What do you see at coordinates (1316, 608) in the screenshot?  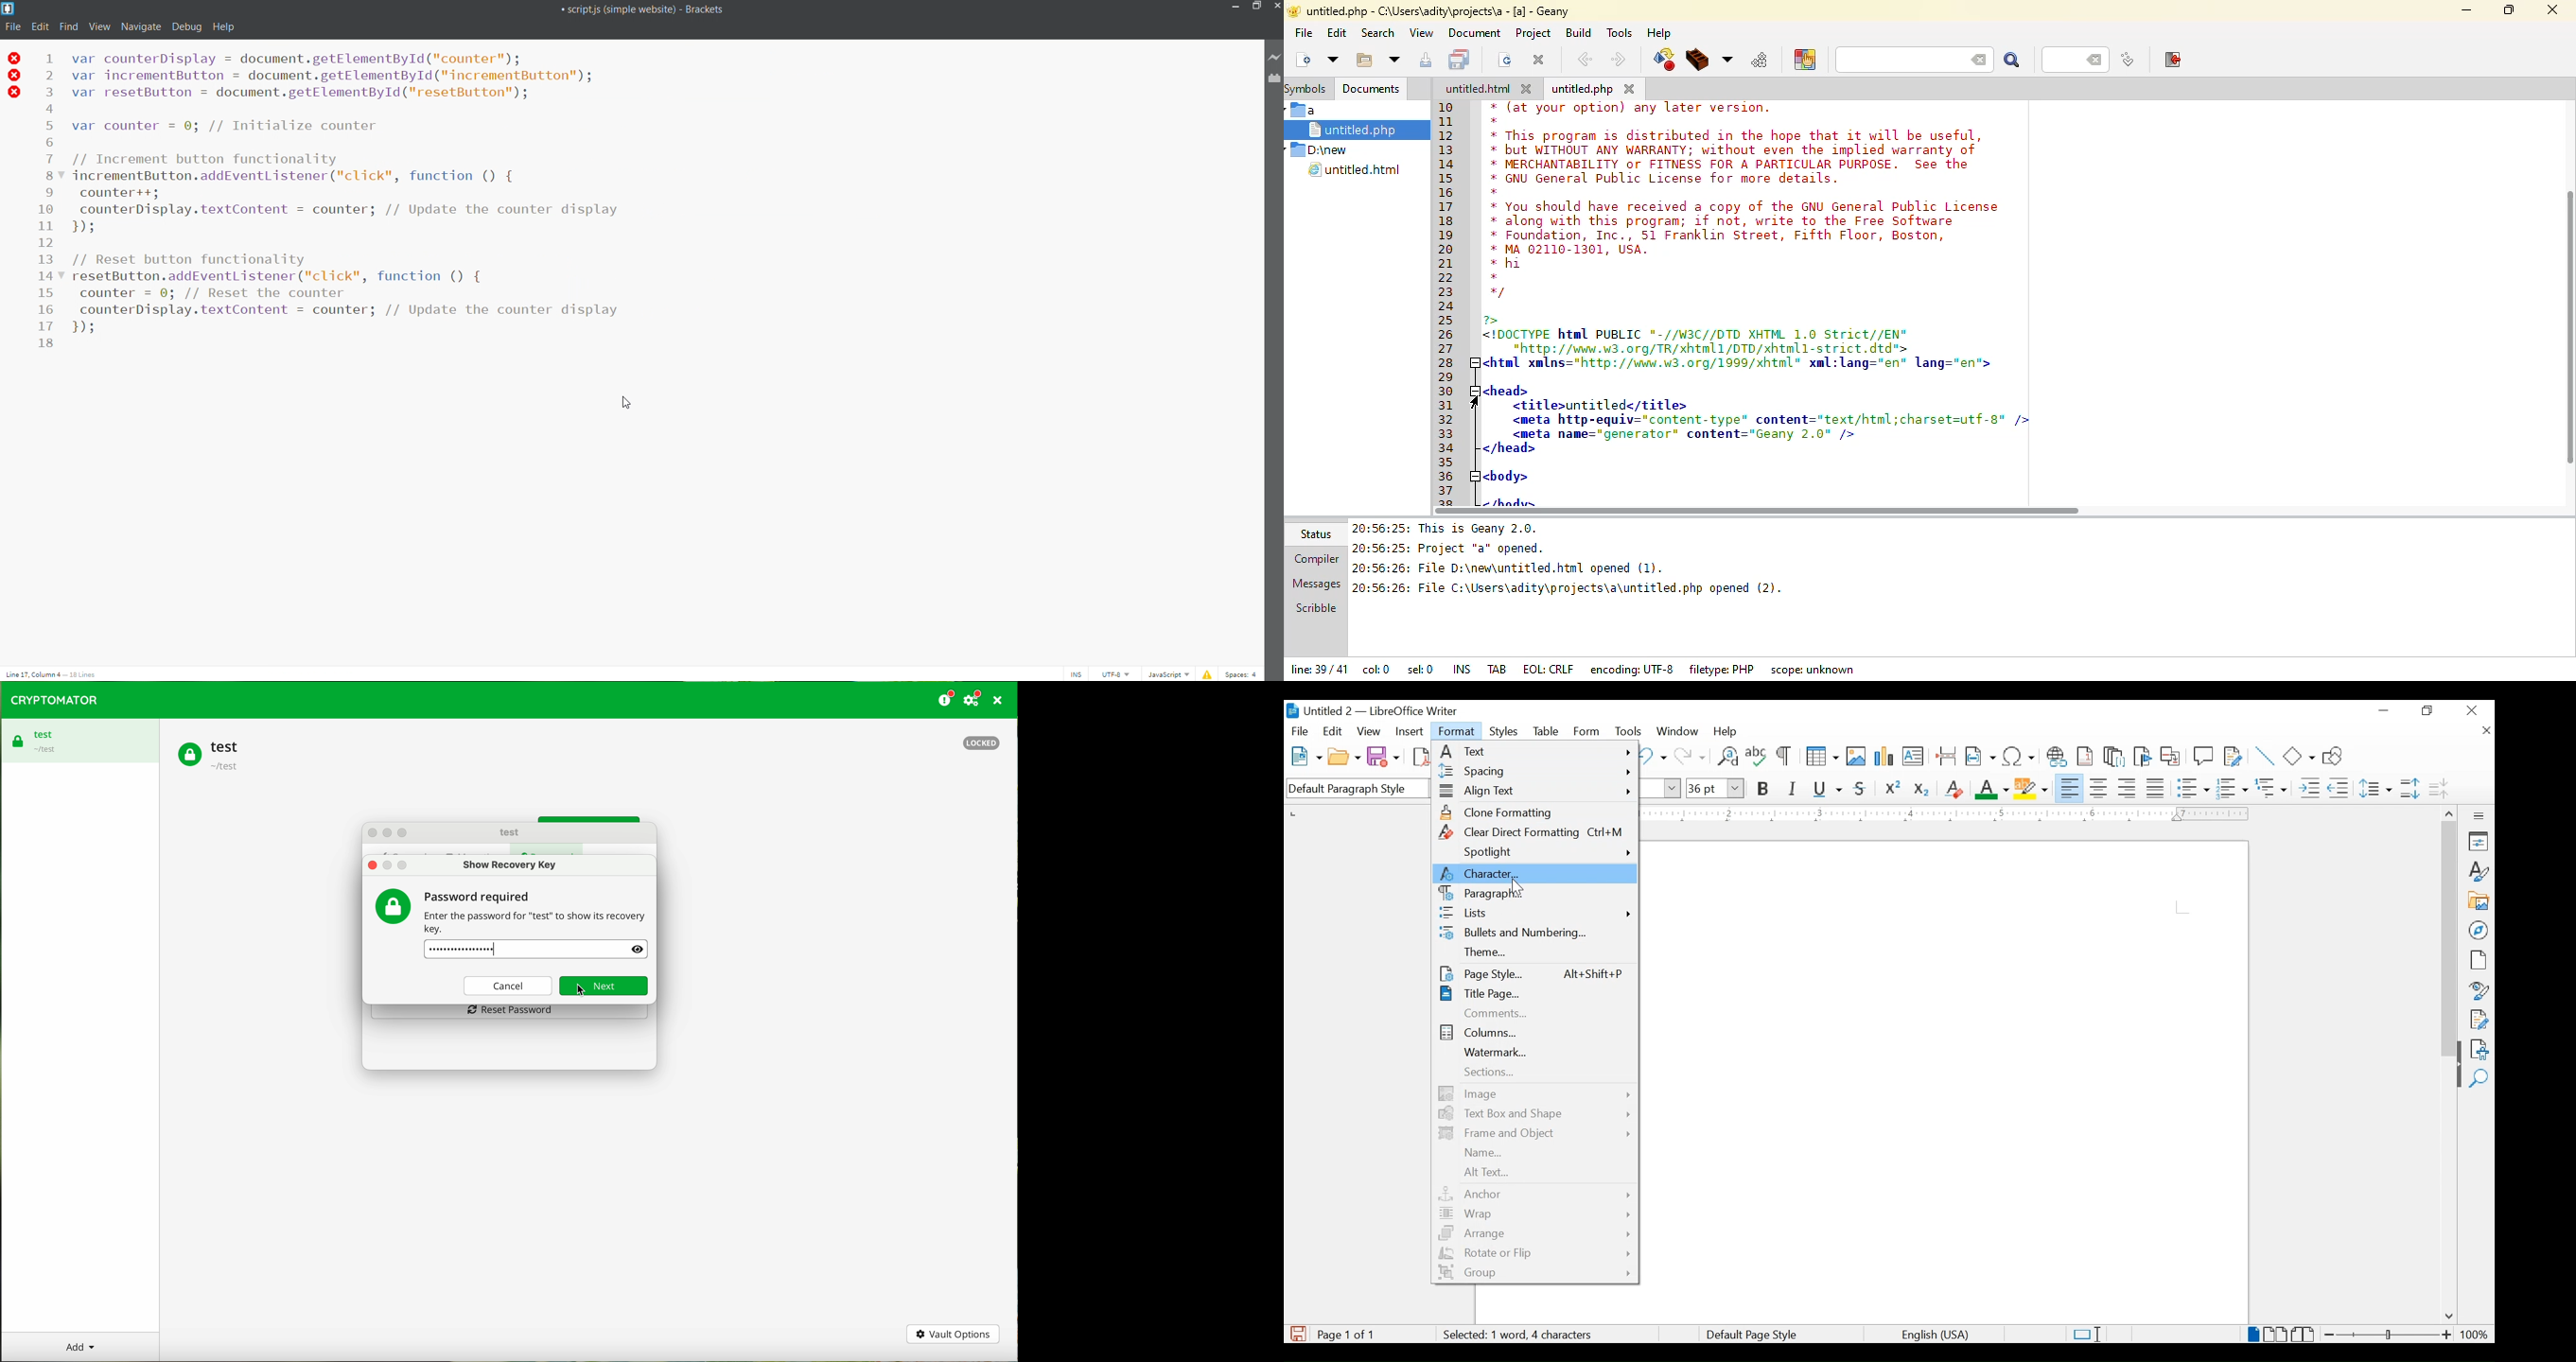 I see `scribble` at bounding box center [1316, 608].